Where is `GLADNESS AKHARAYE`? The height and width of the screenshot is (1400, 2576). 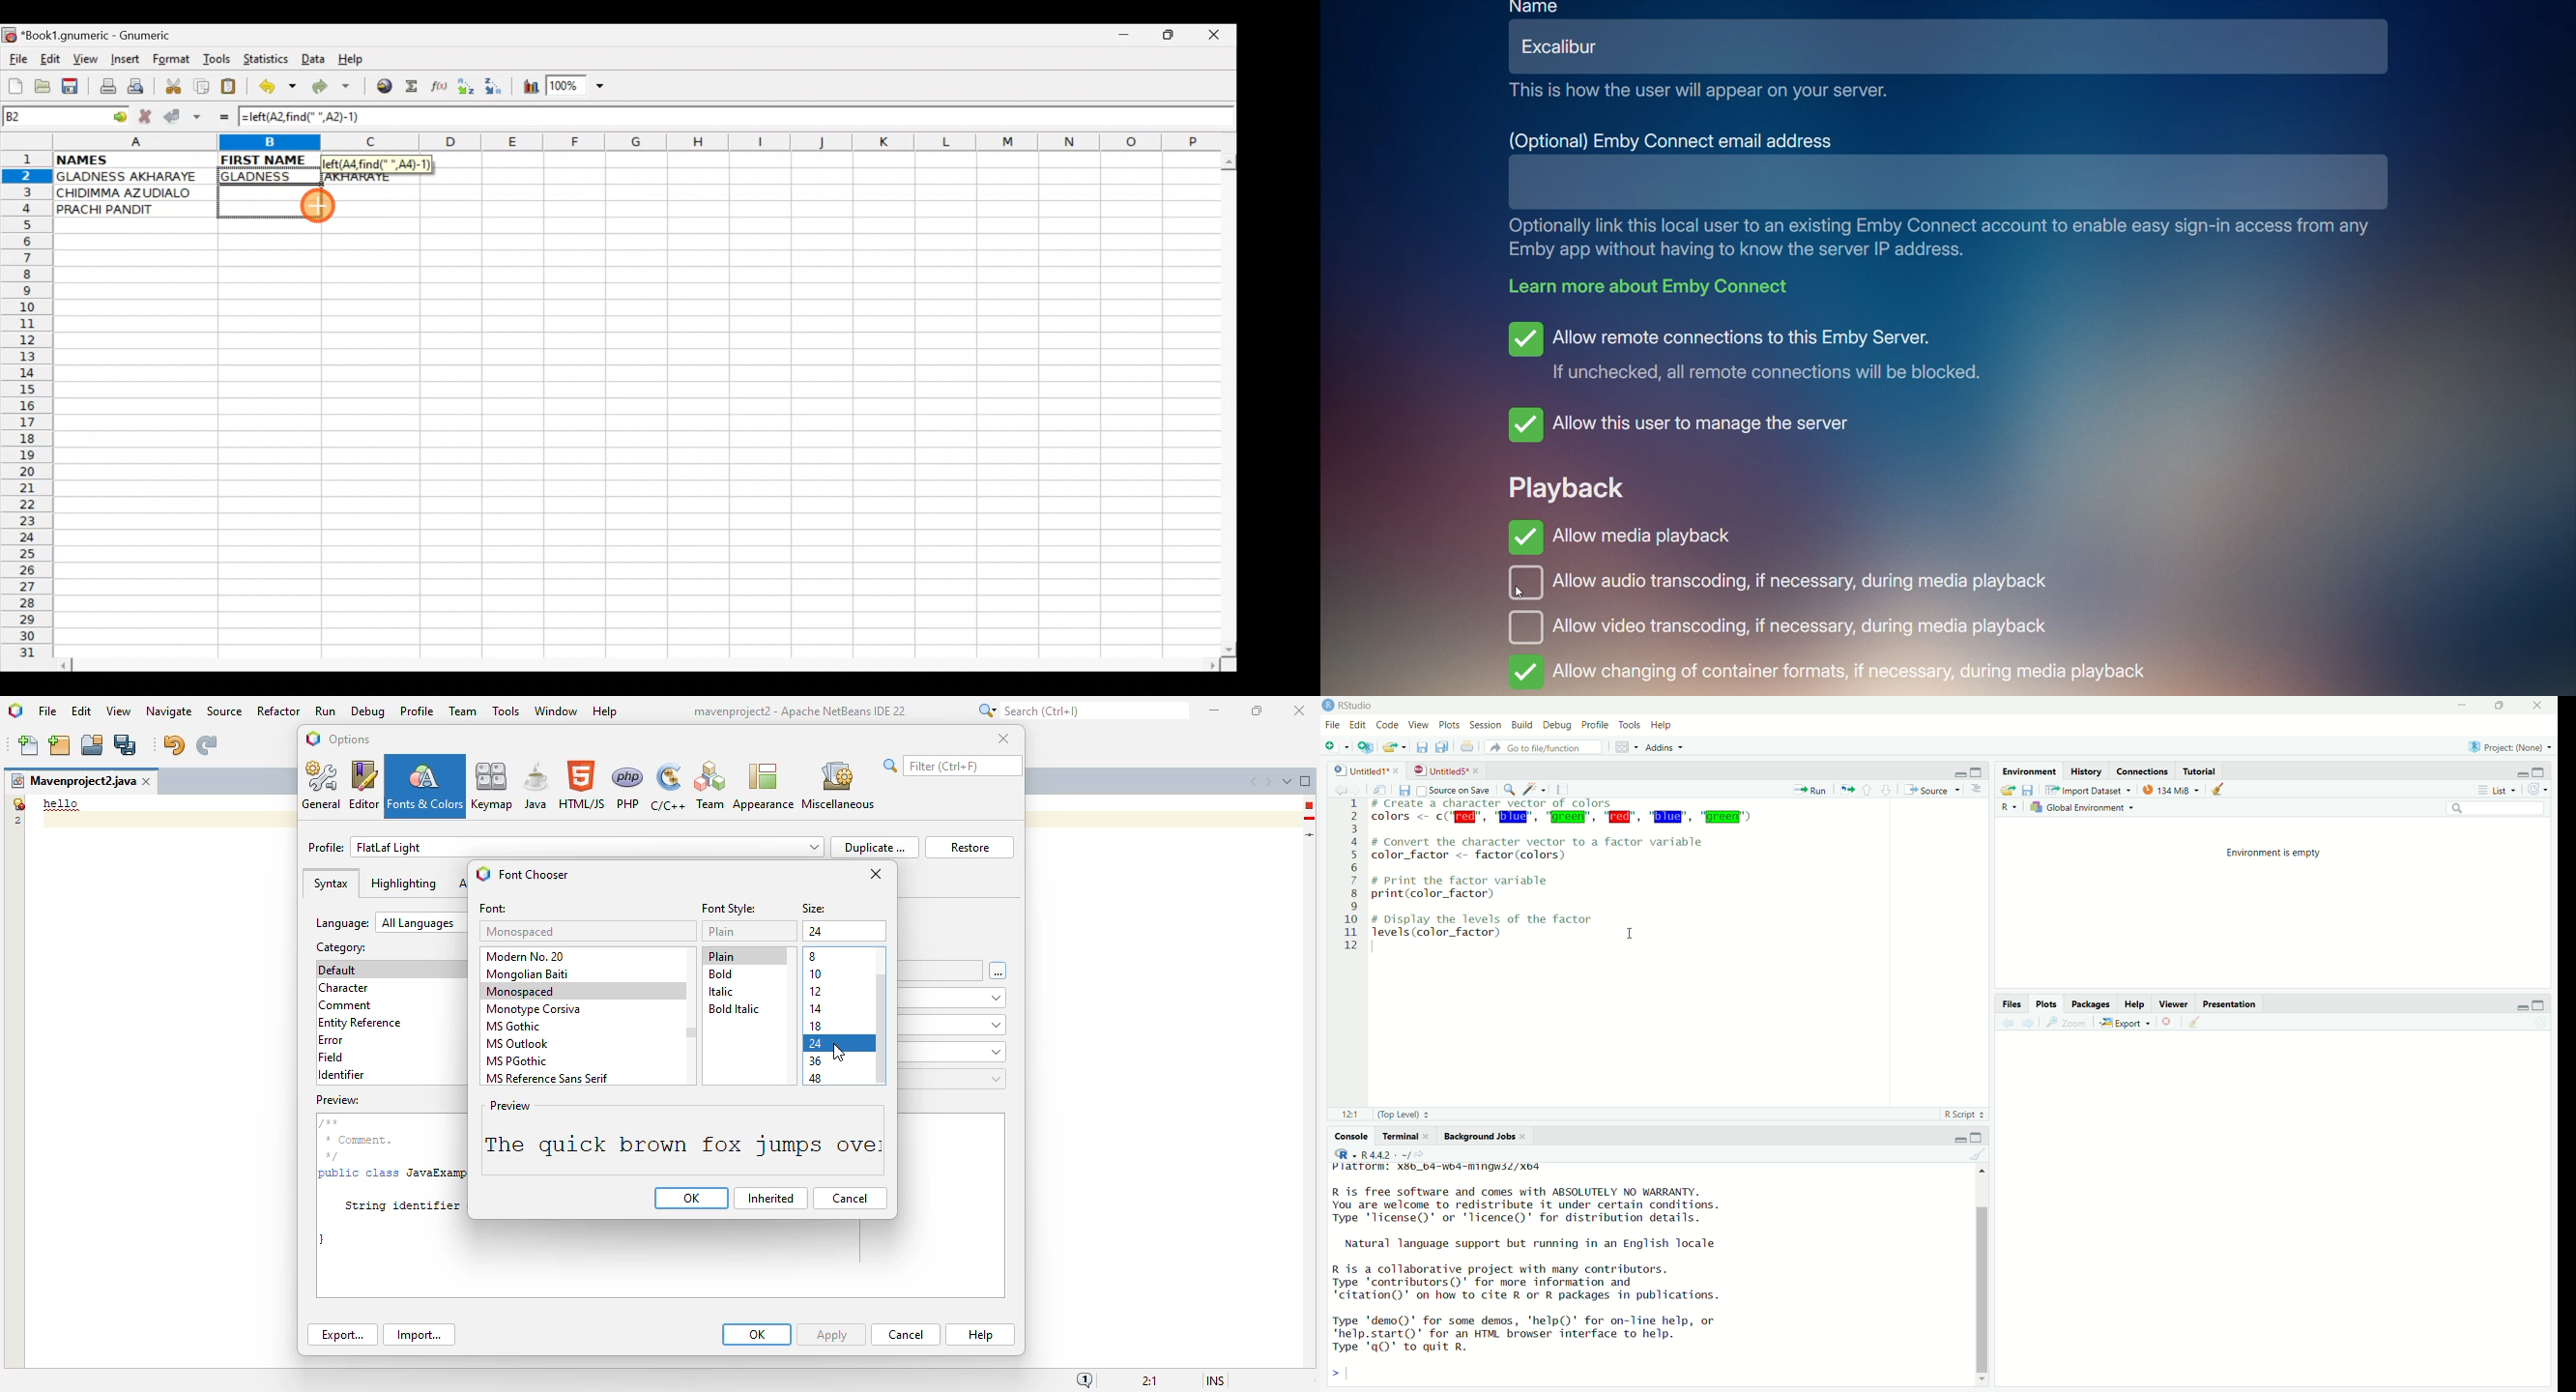 GLADNESS AKHARAYE is located at coordinates (135, 177).